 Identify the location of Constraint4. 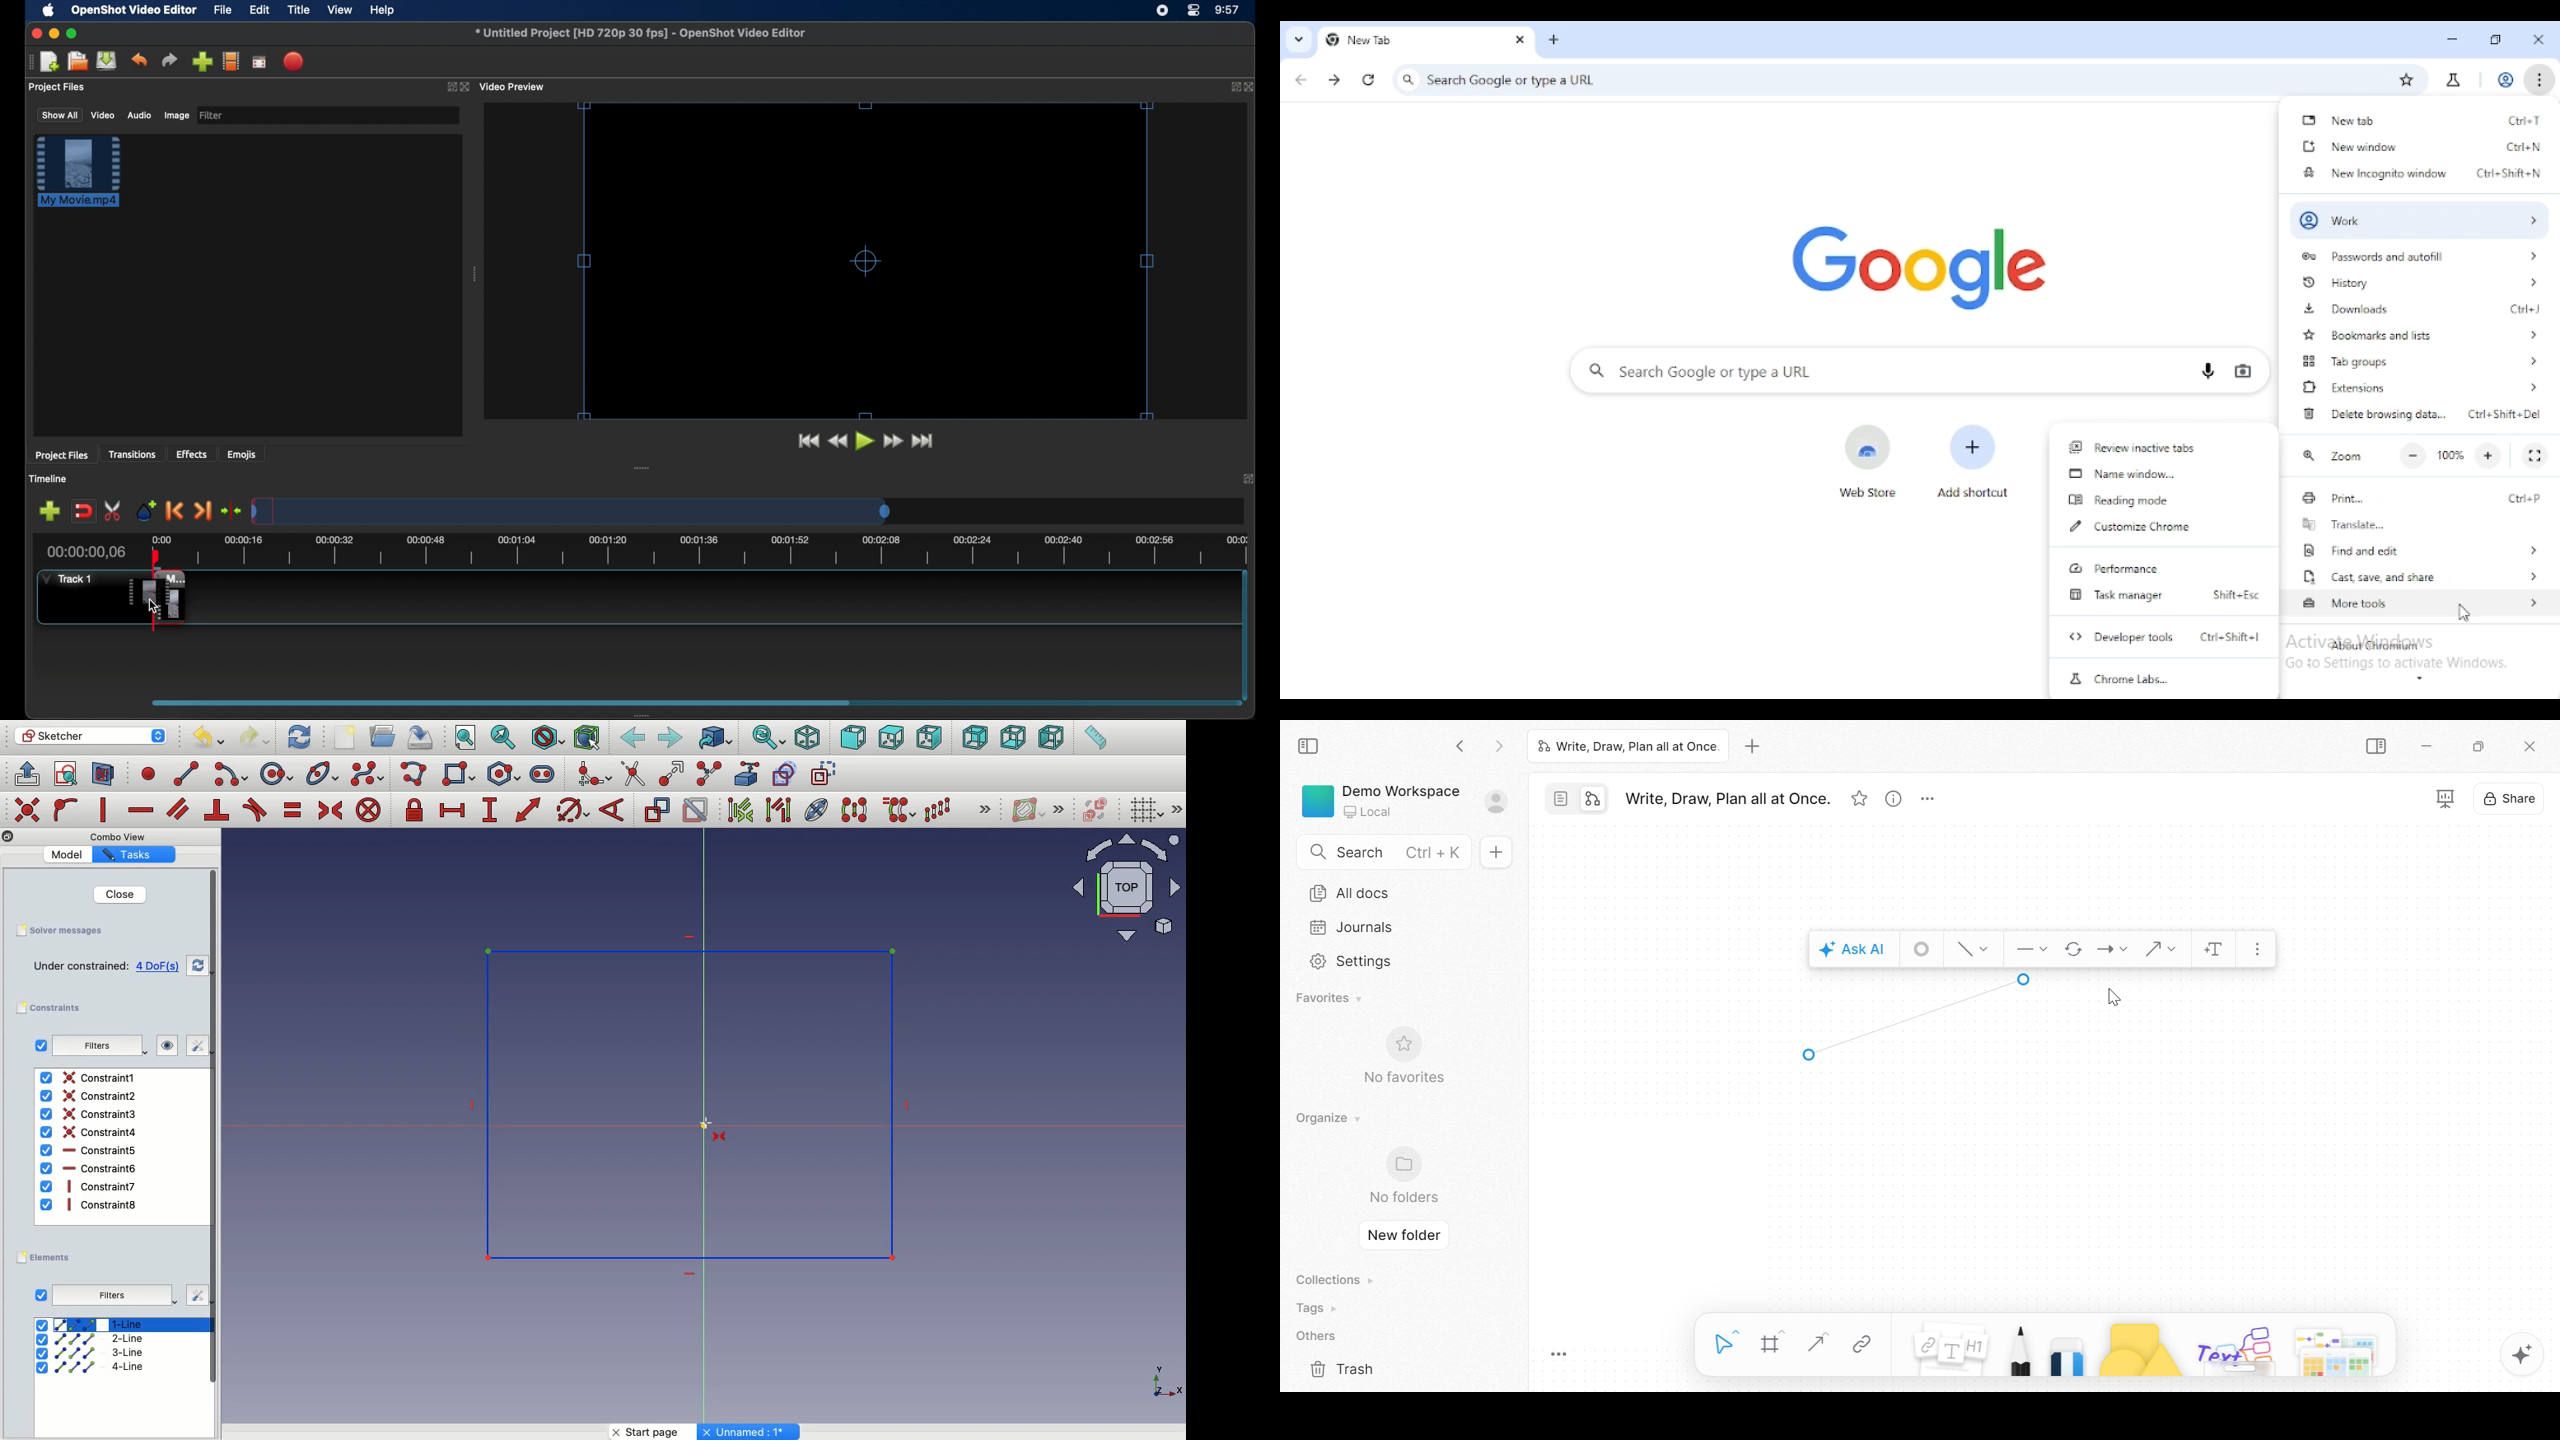
(90, 1132).